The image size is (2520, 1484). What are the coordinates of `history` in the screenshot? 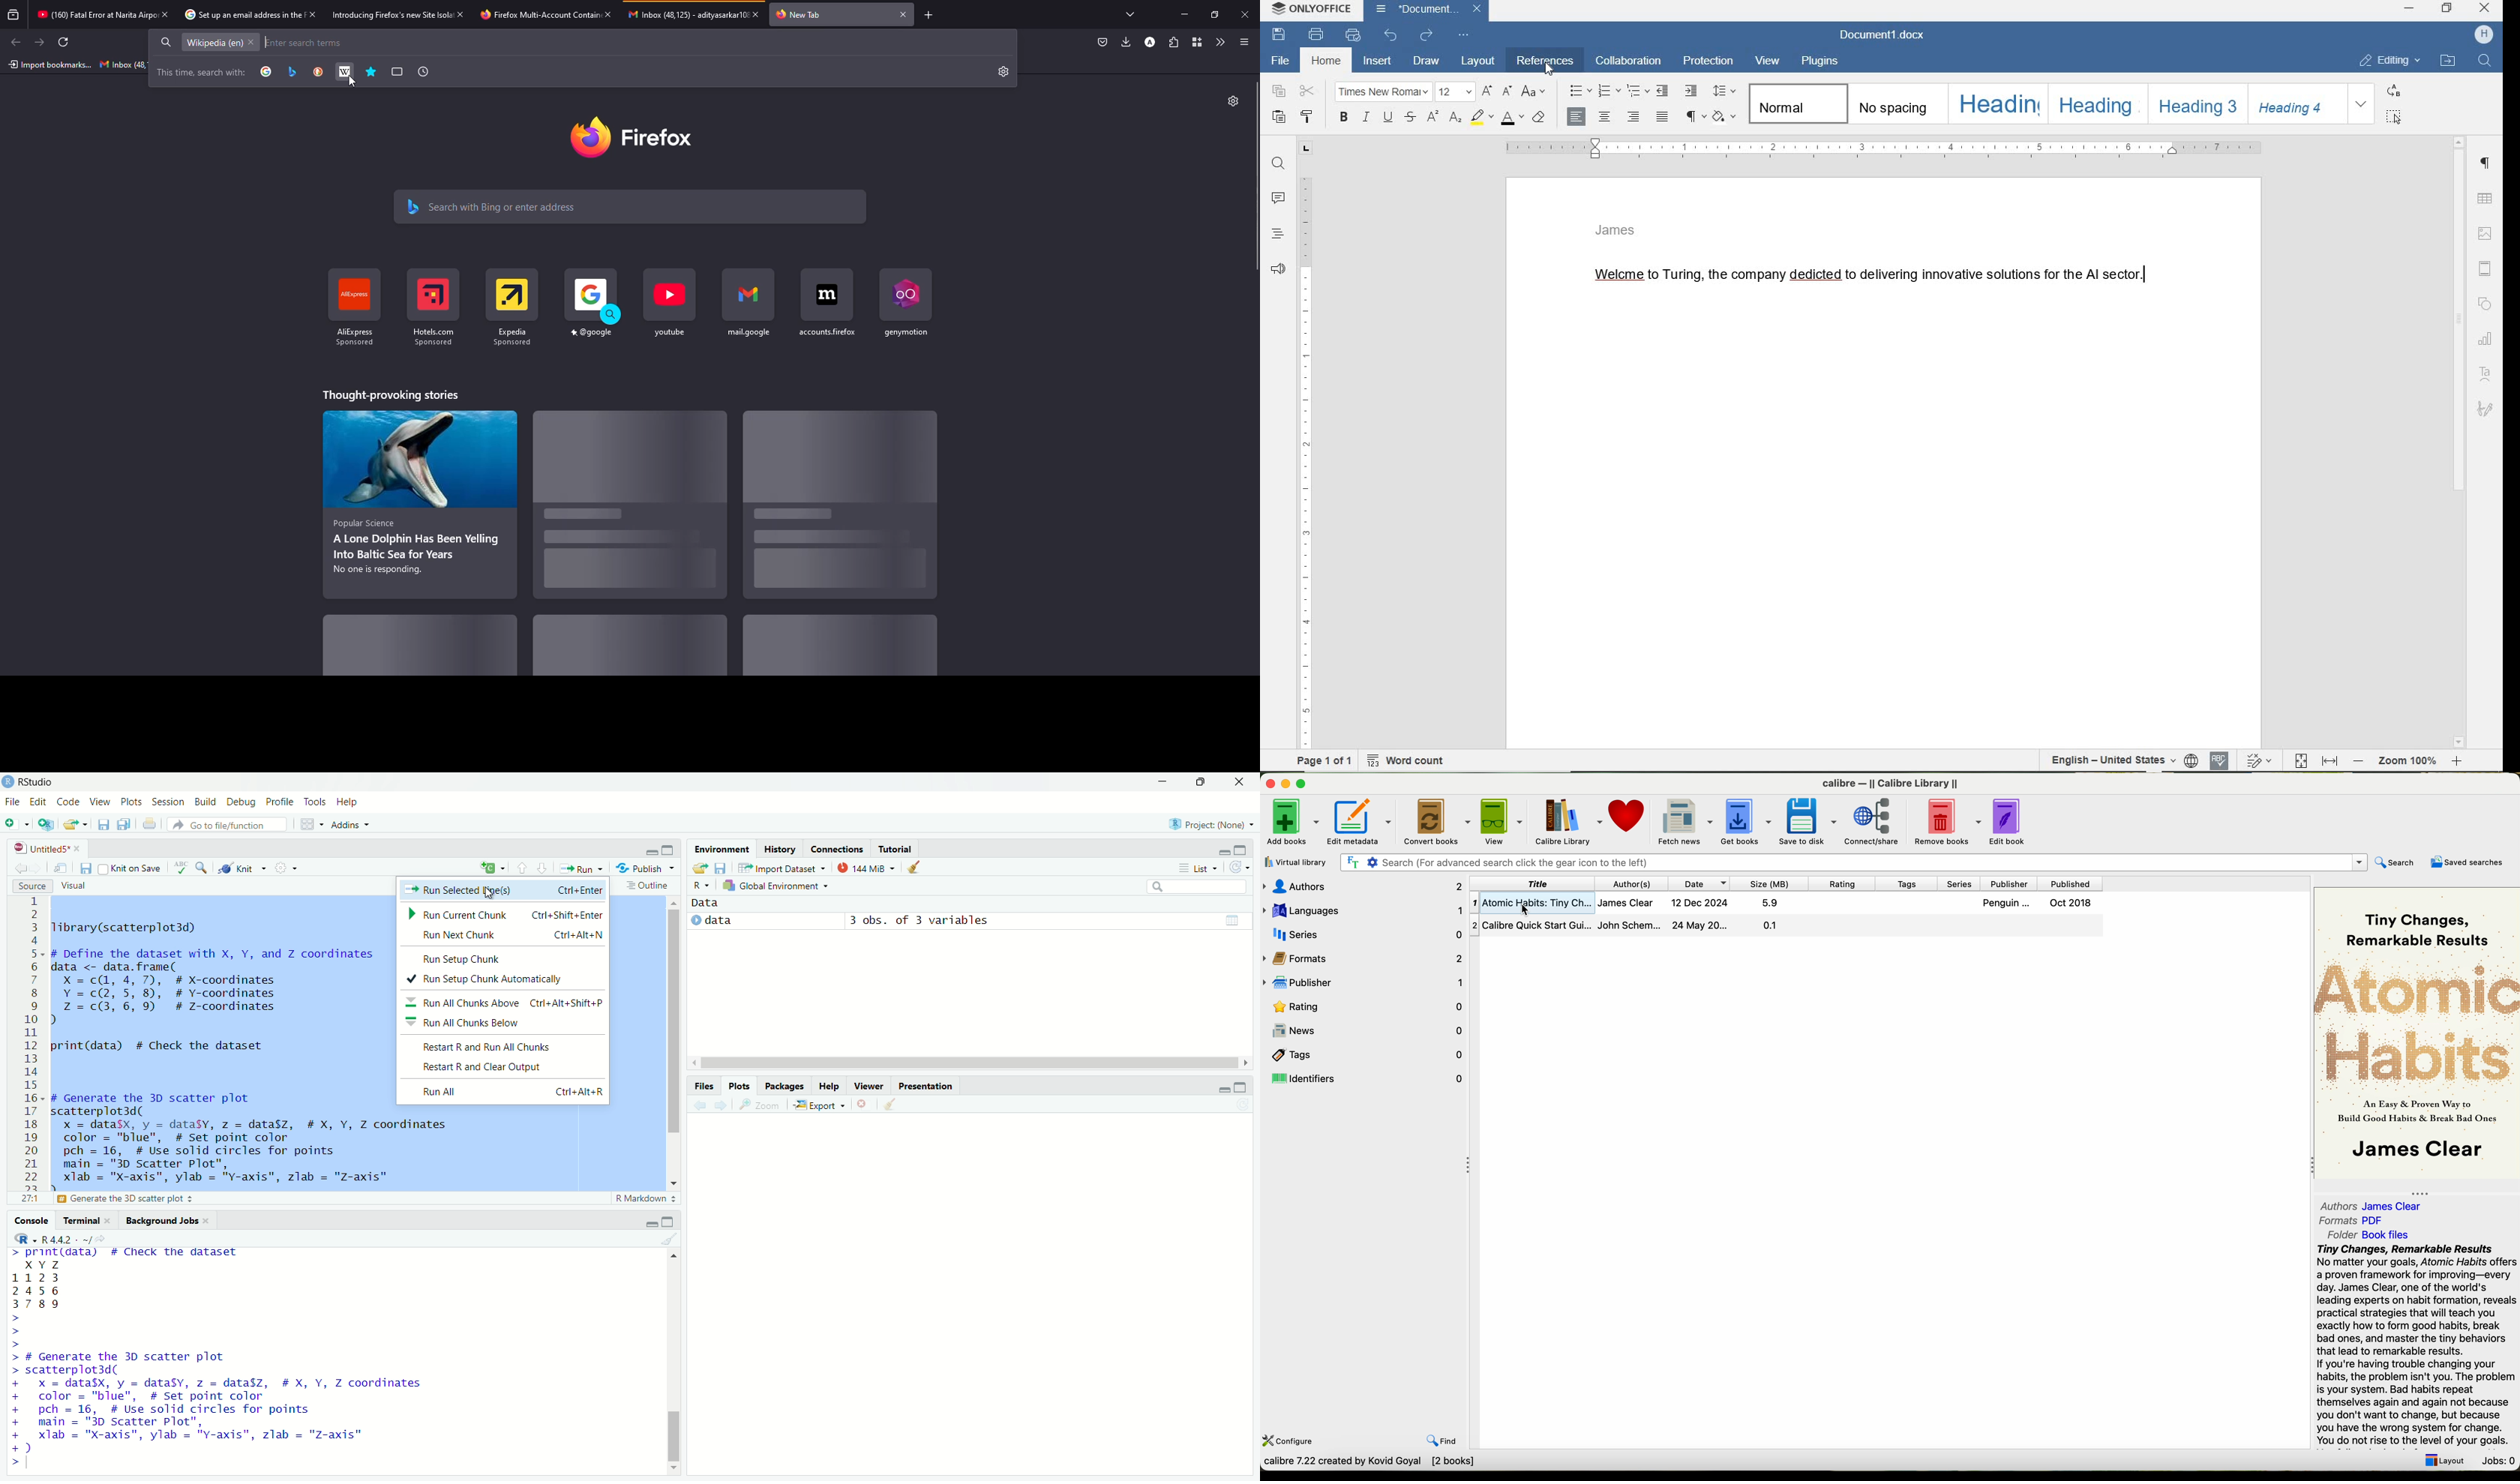 It's located at (782, 848).